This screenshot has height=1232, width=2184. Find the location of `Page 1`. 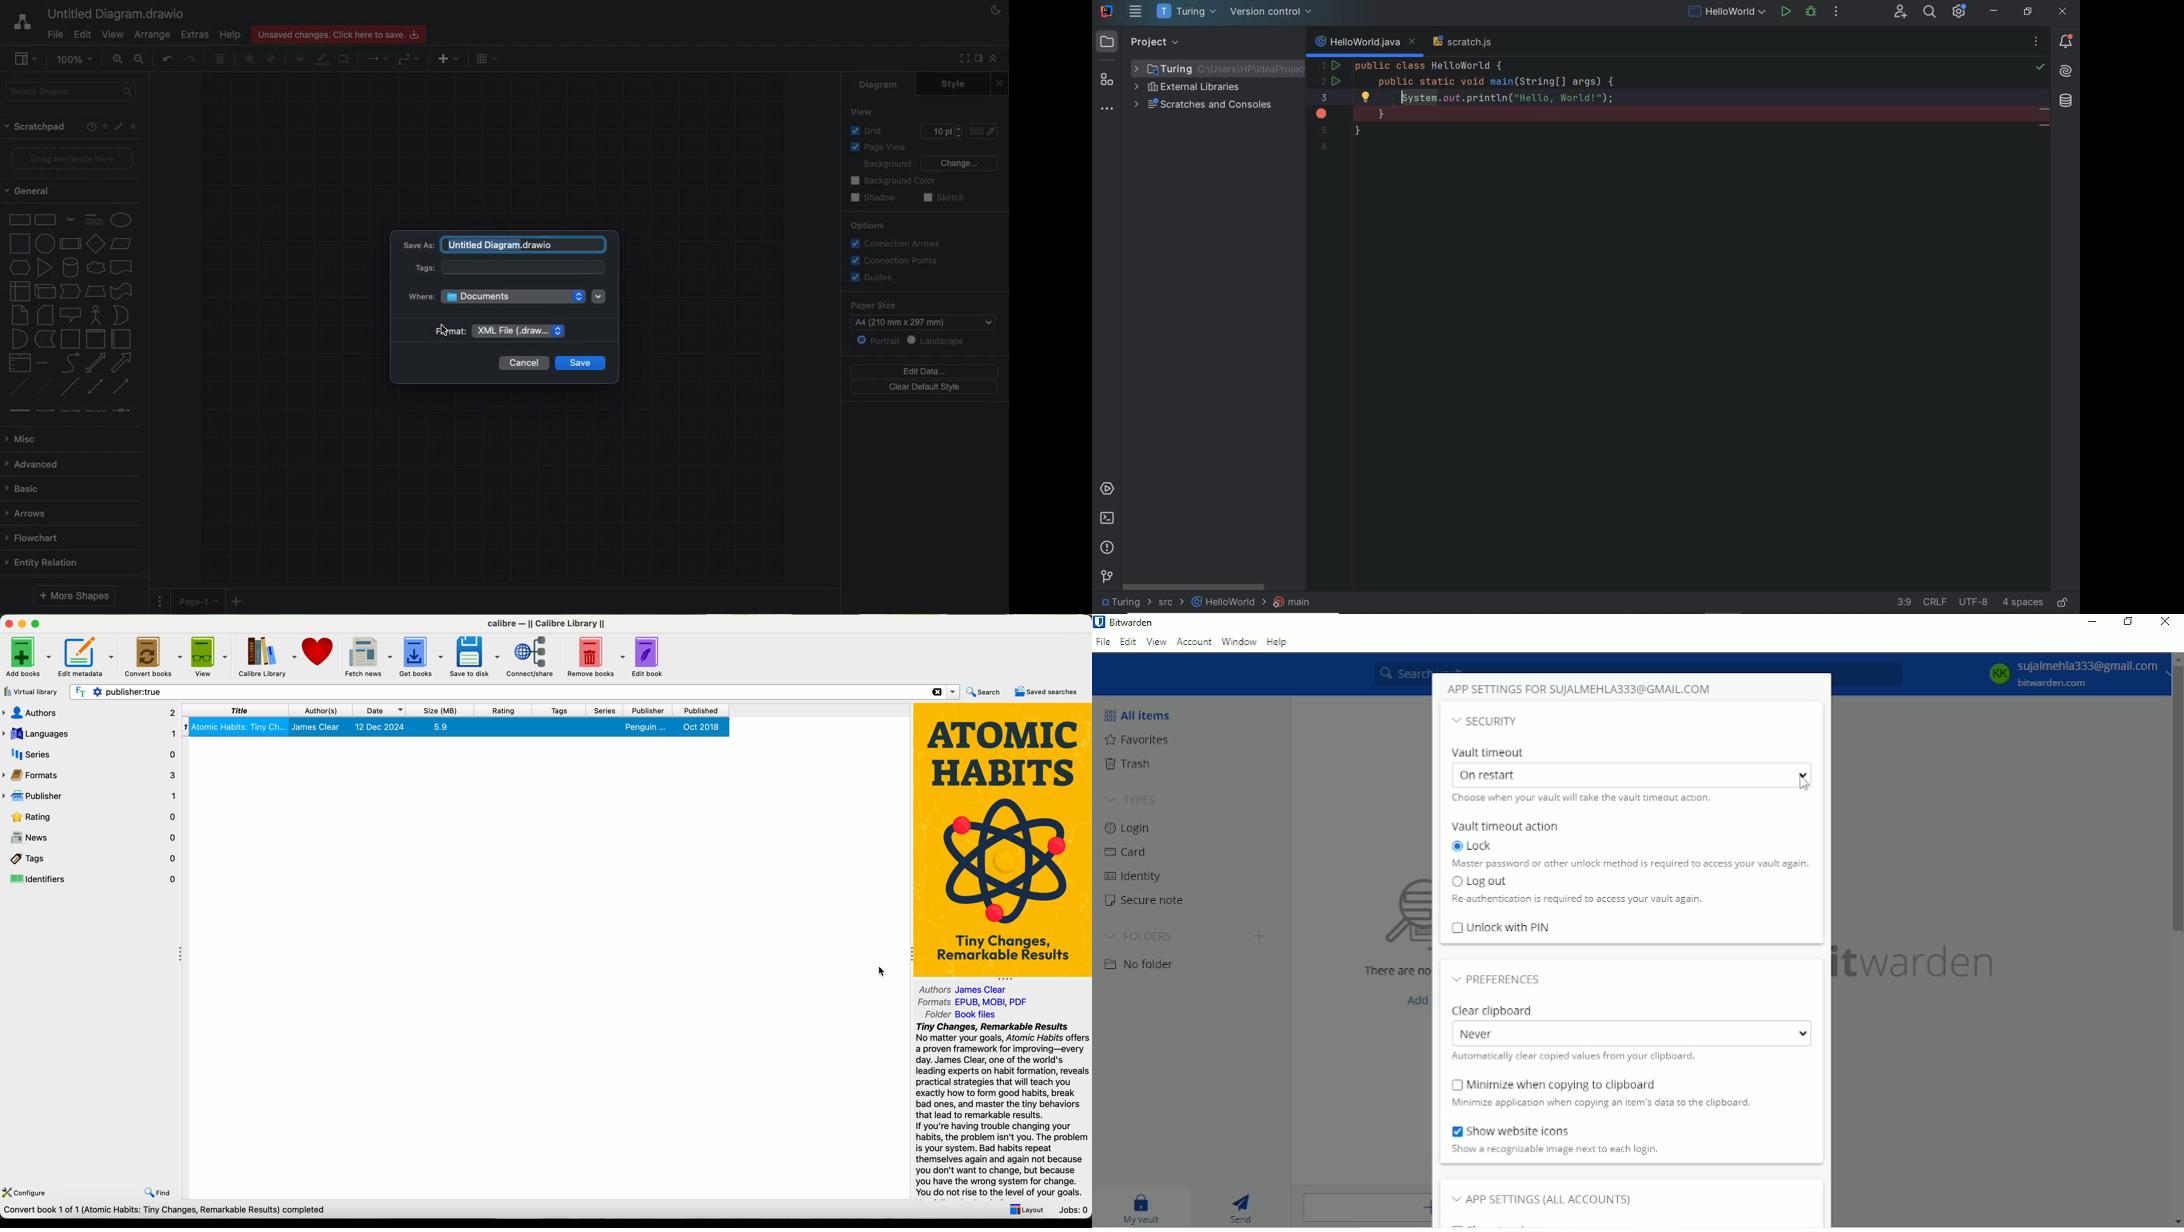

Page 1 is located at coordinates (198, 603).